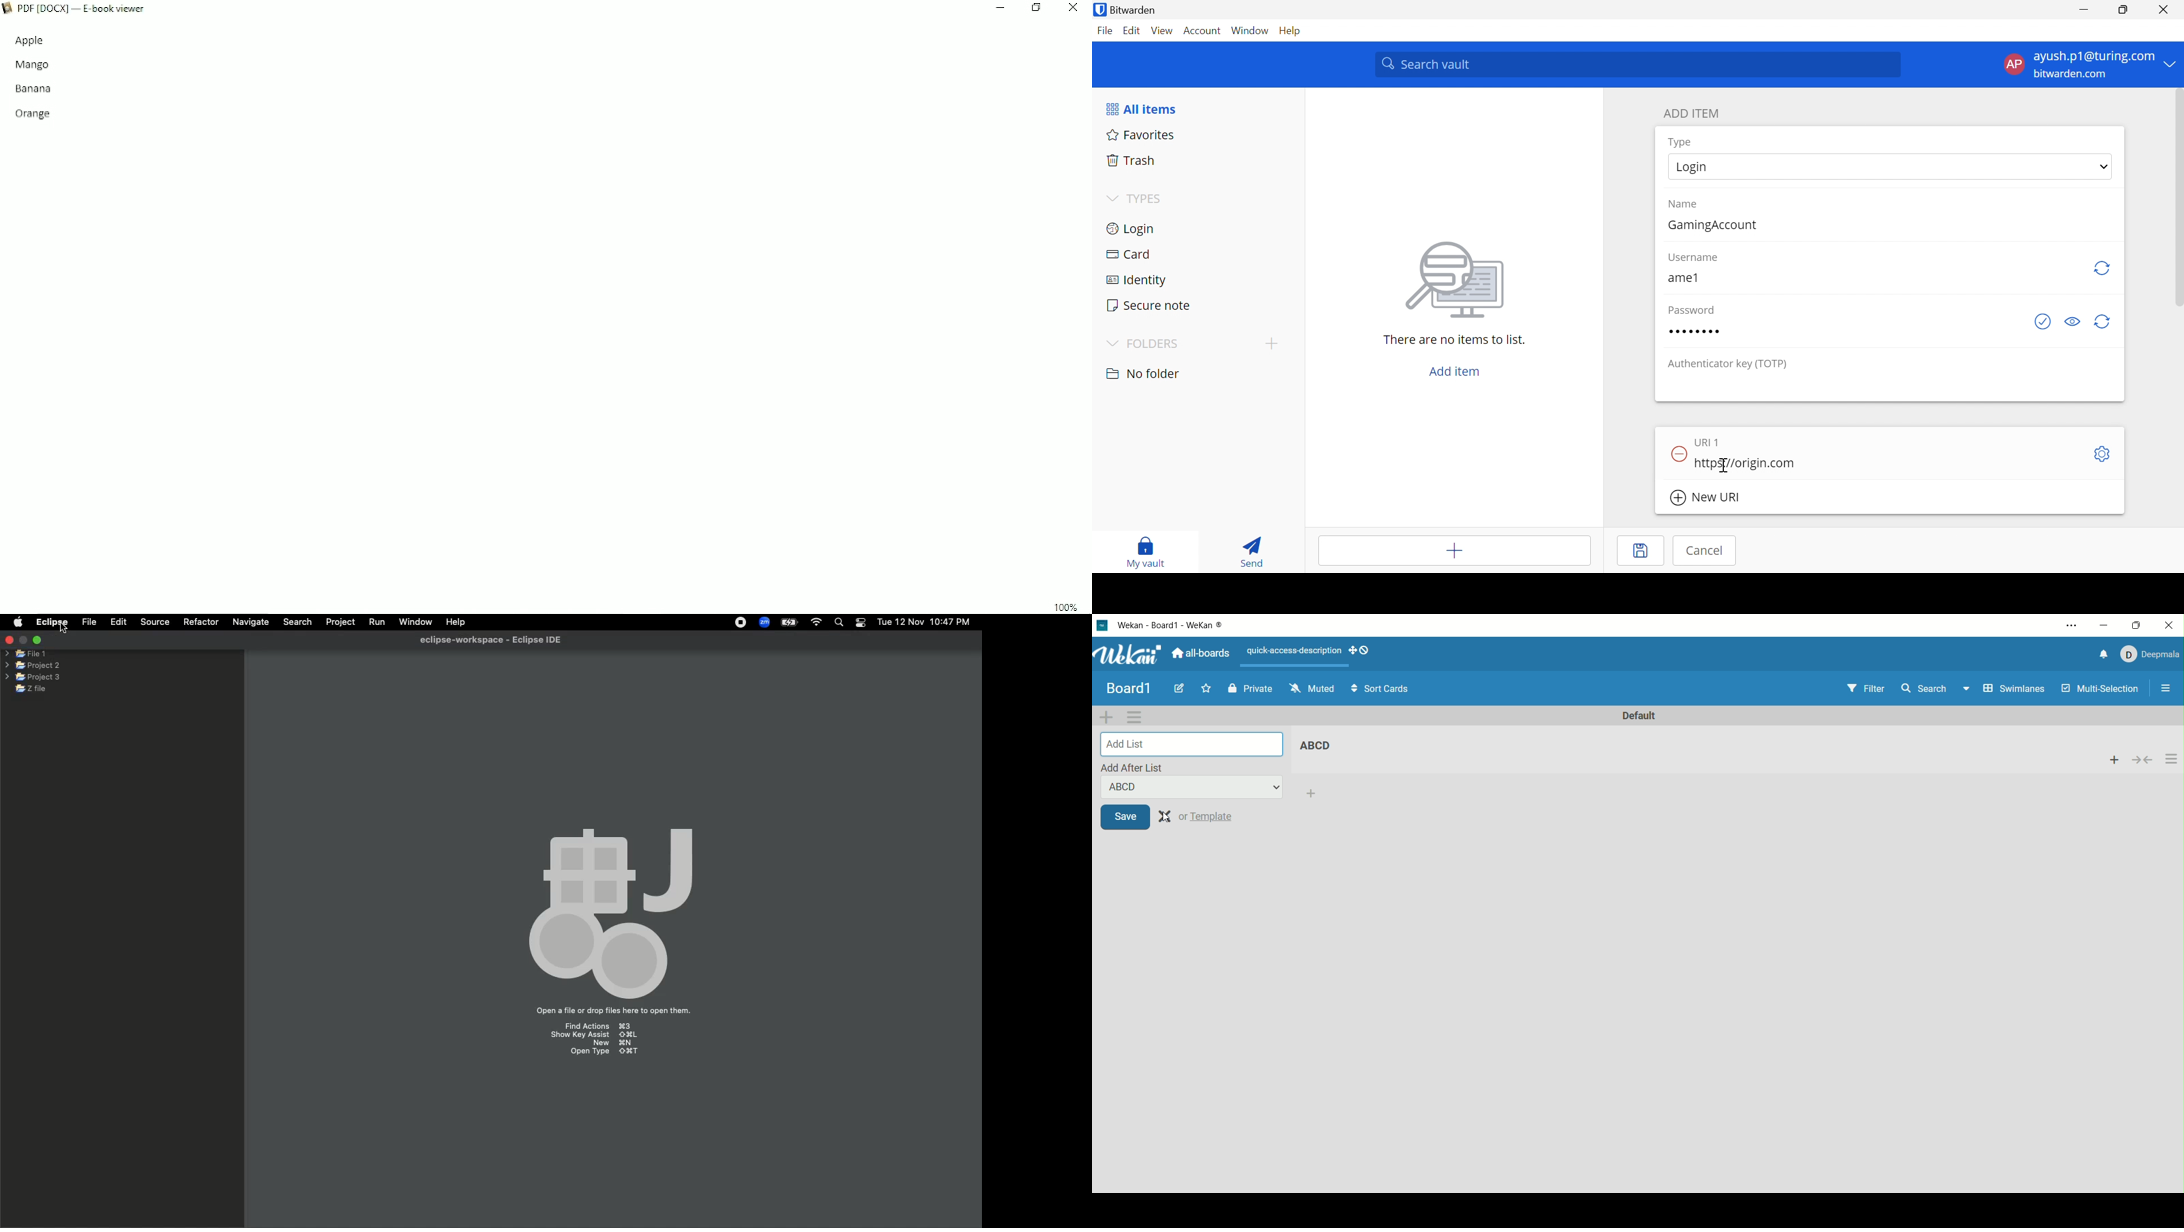 Image resolution: width=2184 pixels, height=1232 pixels. What do you see at coordinates (2169, 686) in the screenshot?
I see `open/close sidebar` at bounding box center [2169, 686].